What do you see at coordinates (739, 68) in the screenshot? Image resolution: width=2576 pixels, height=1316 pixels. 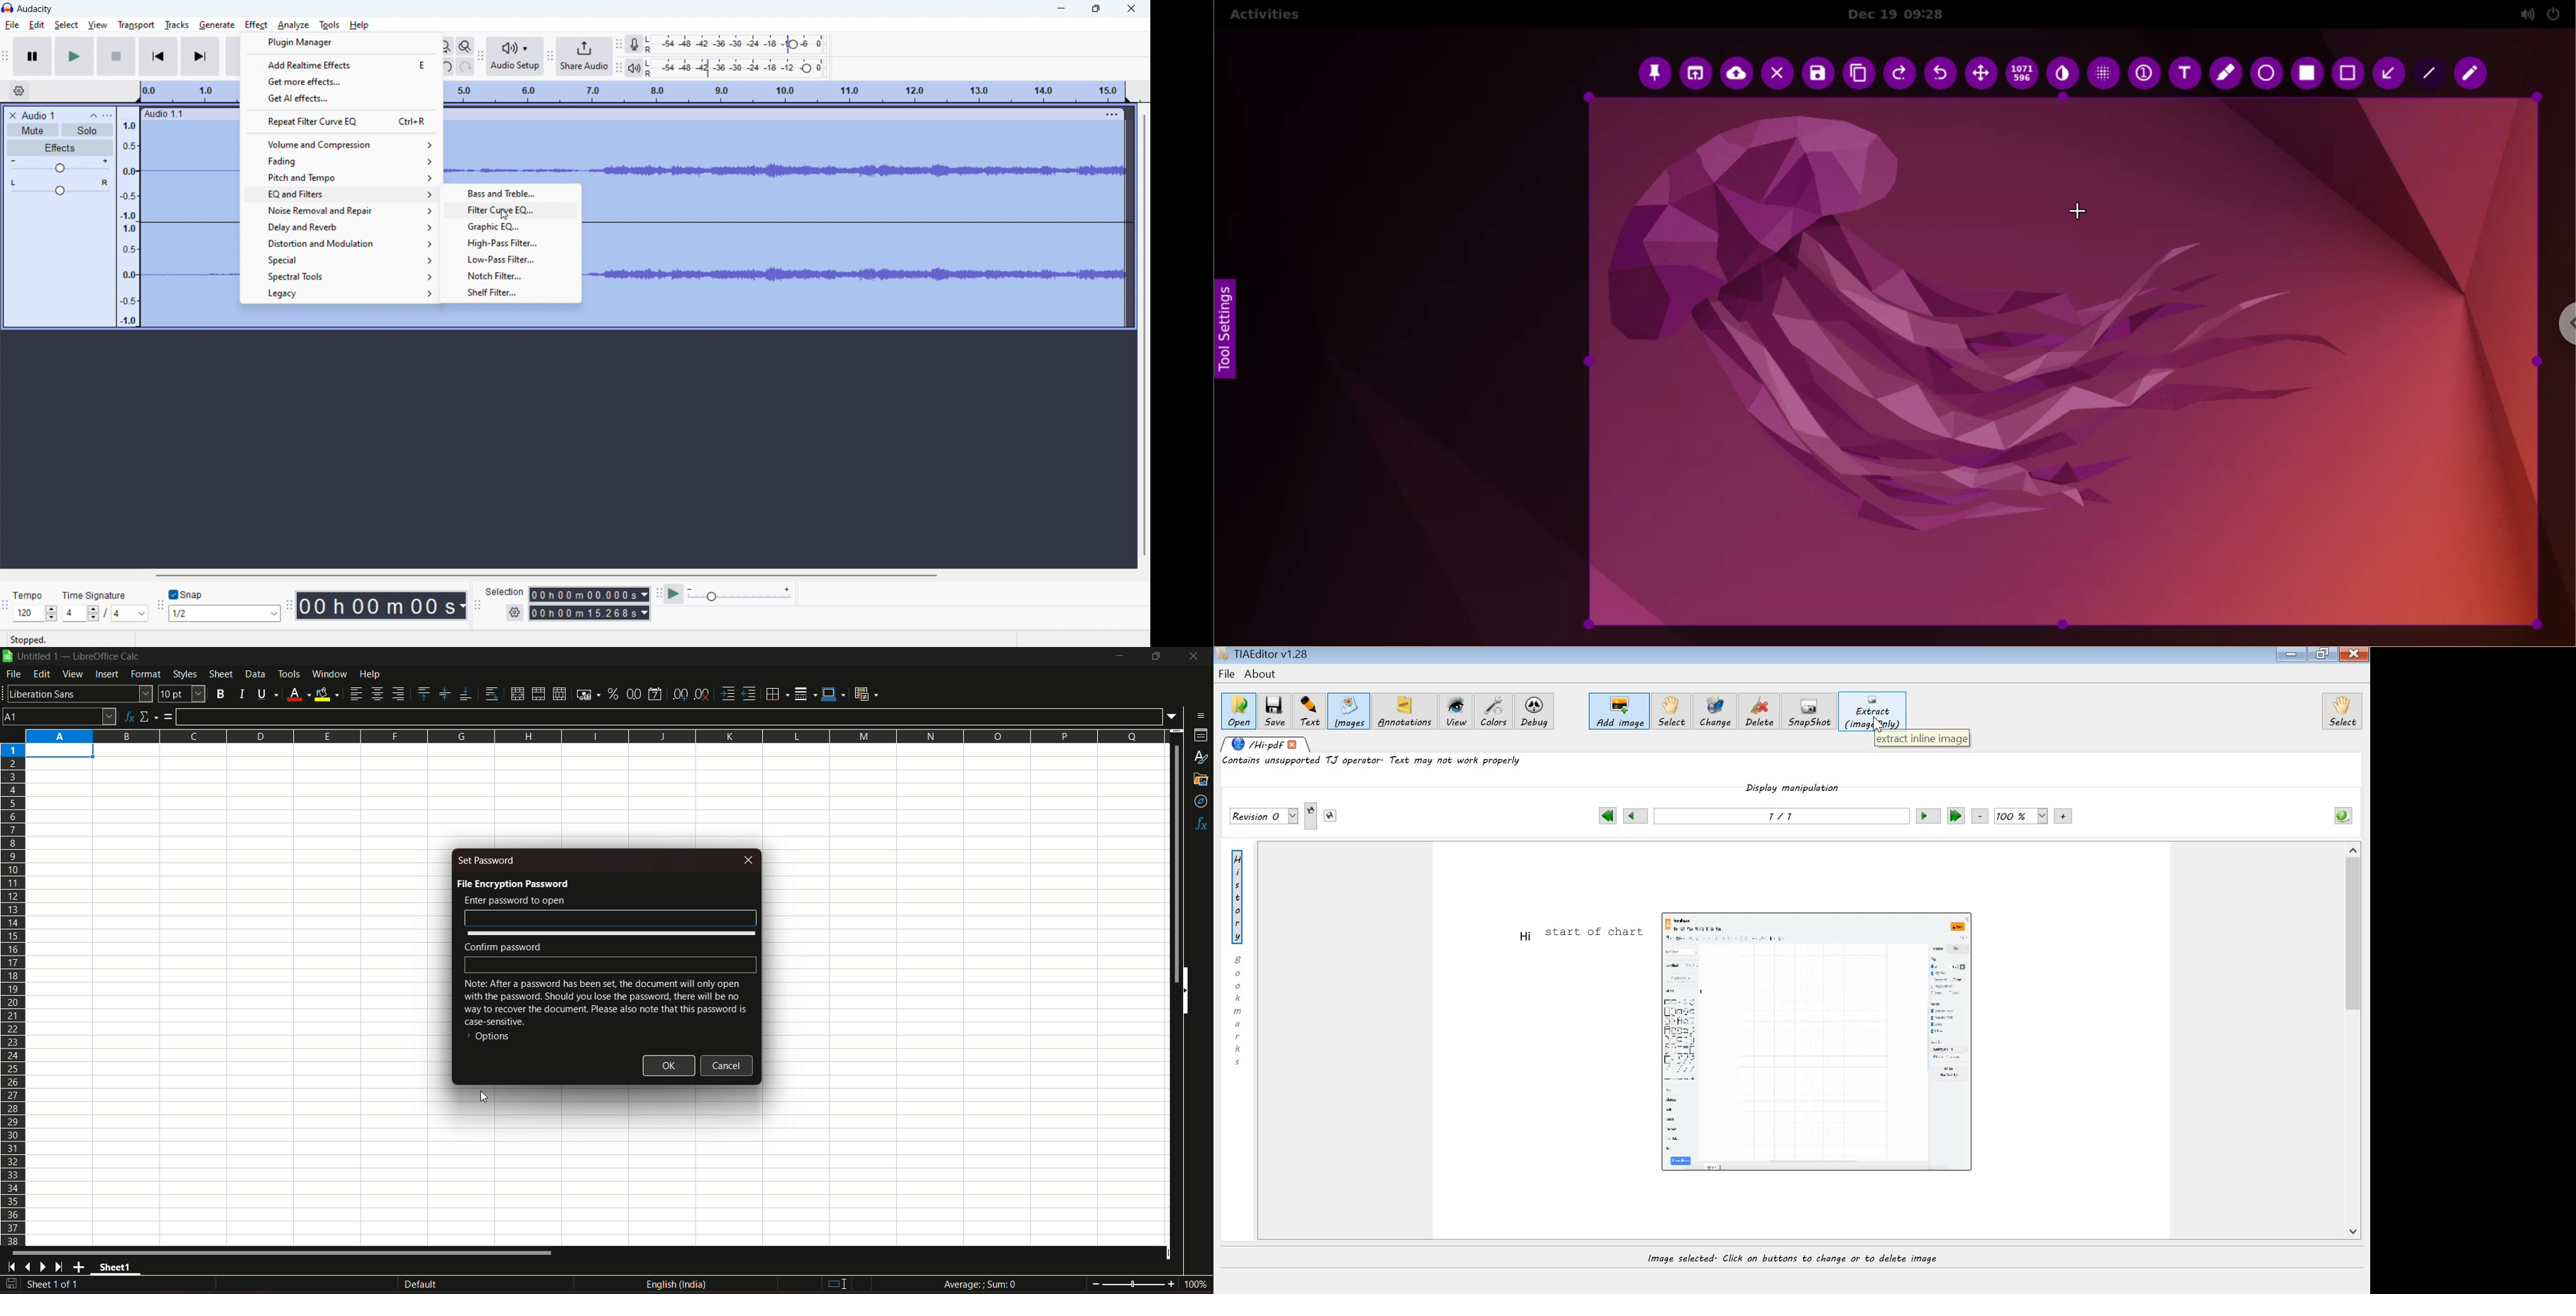 I see `playback level` at bounding box center [739, 68].